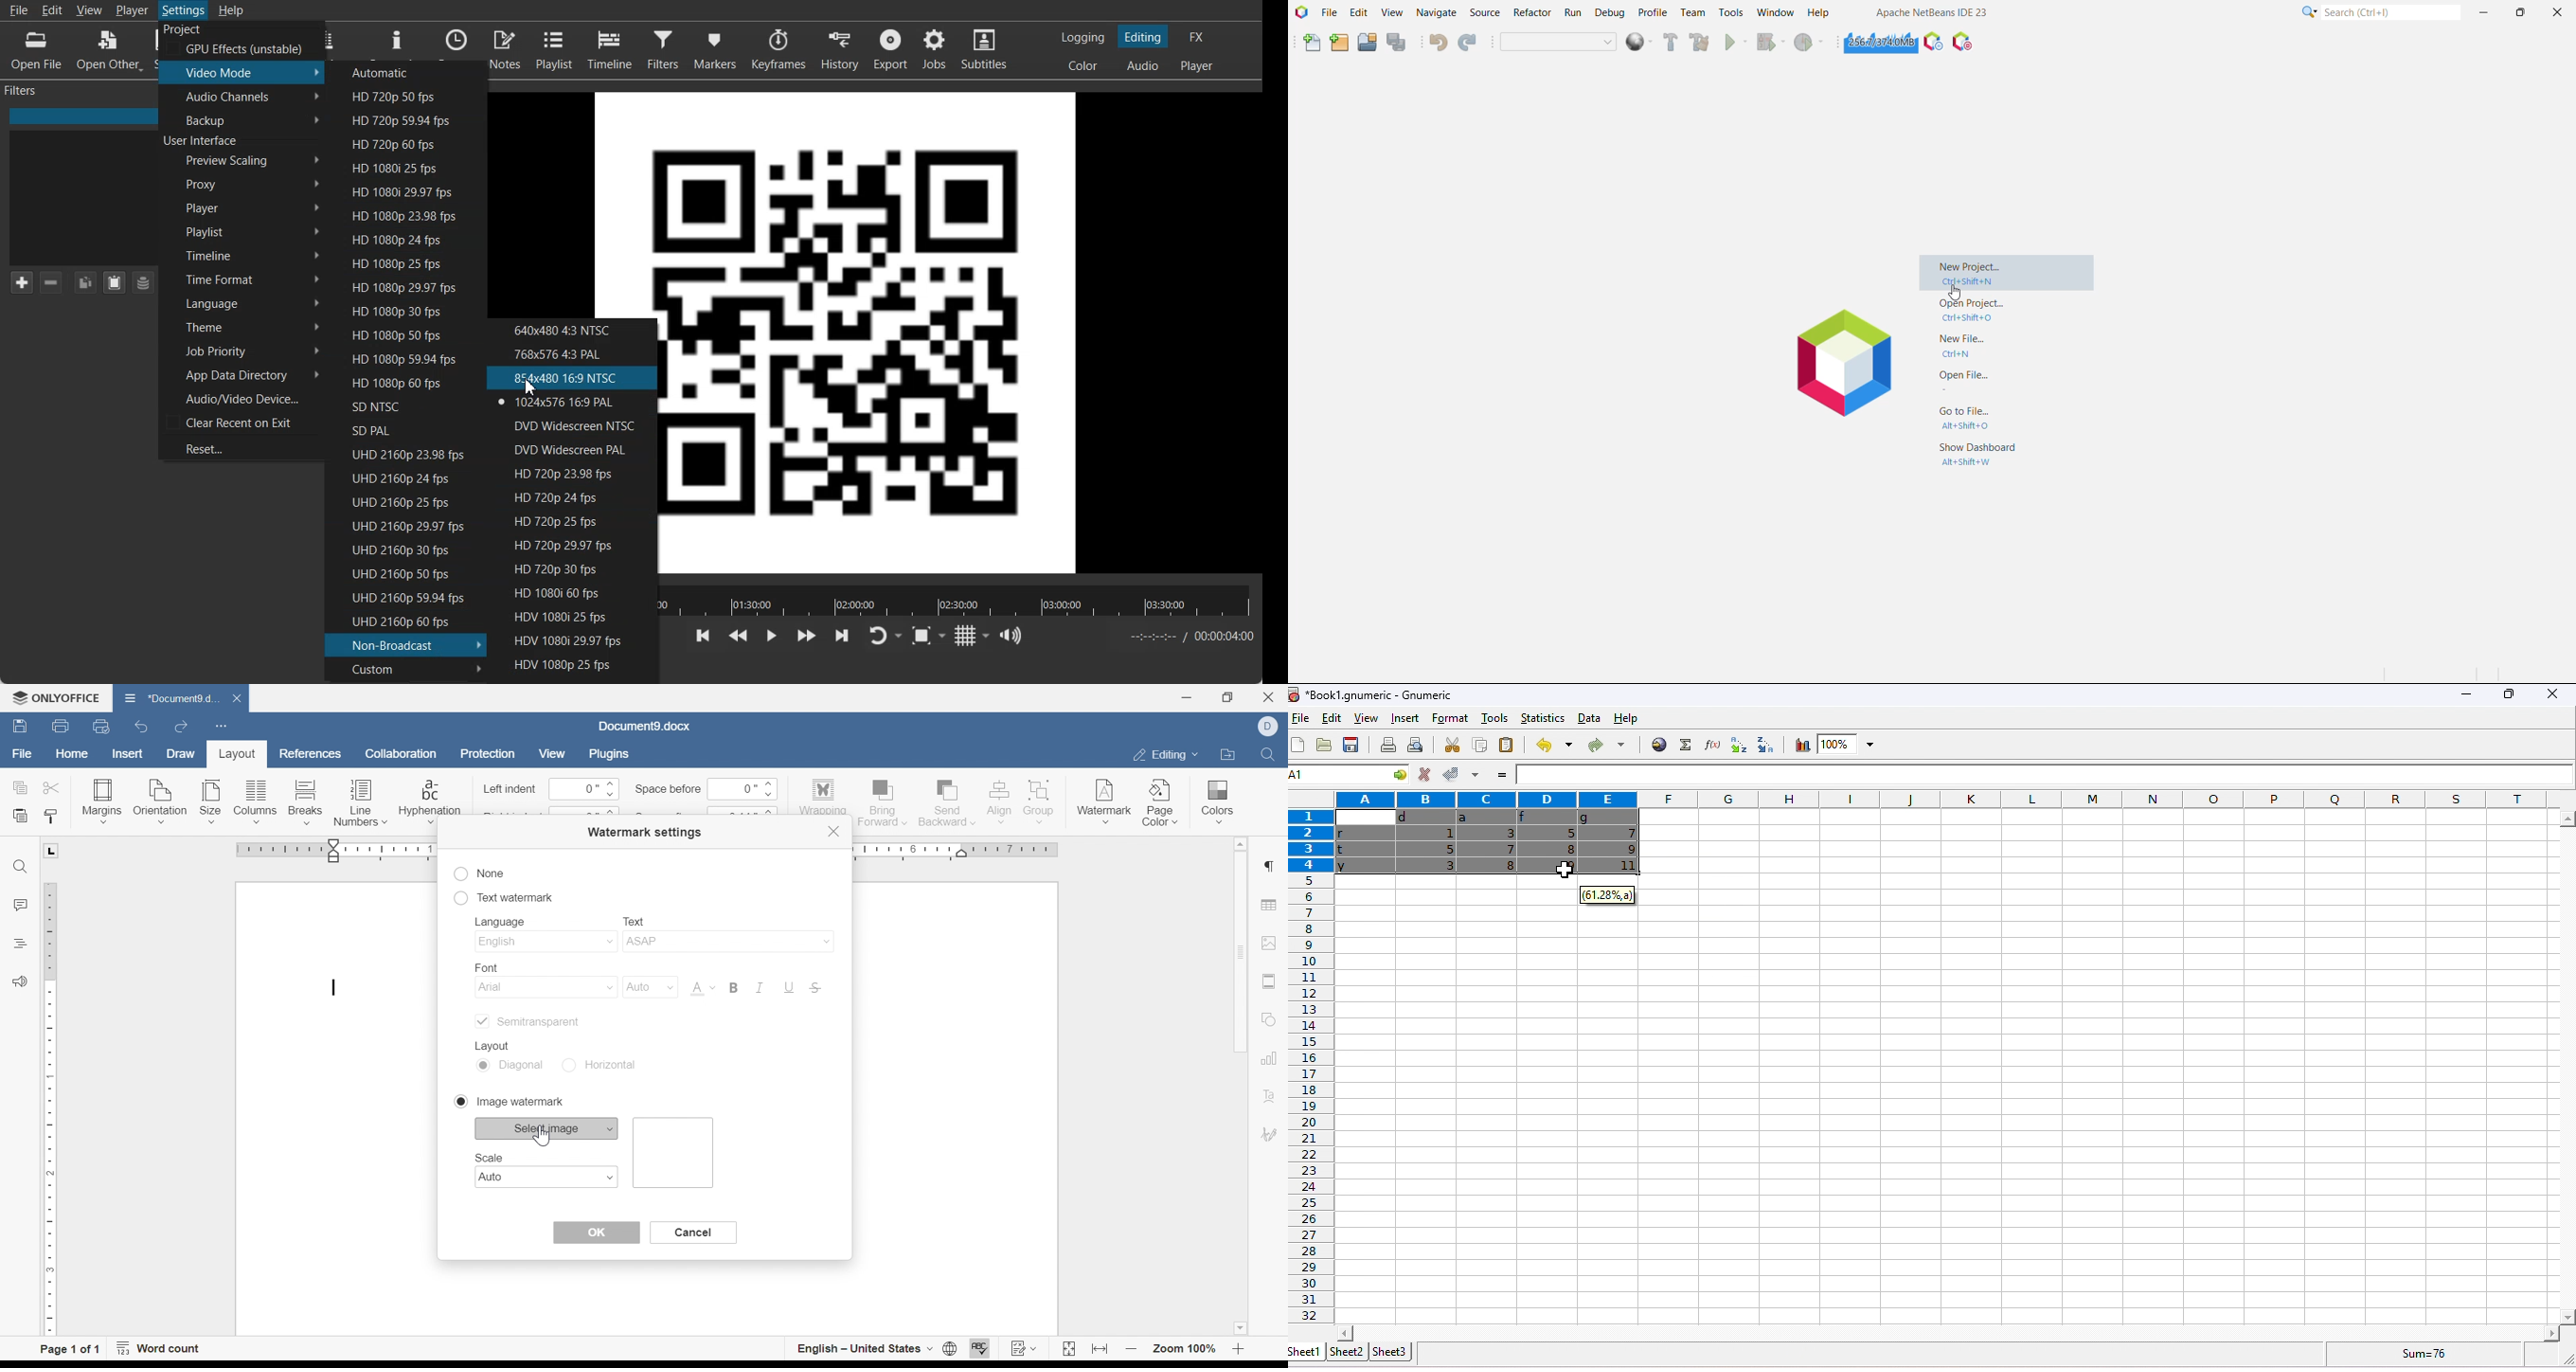 The height and width of the screenshot is (1372, 2576). I want to click on L, so click(53, 850).